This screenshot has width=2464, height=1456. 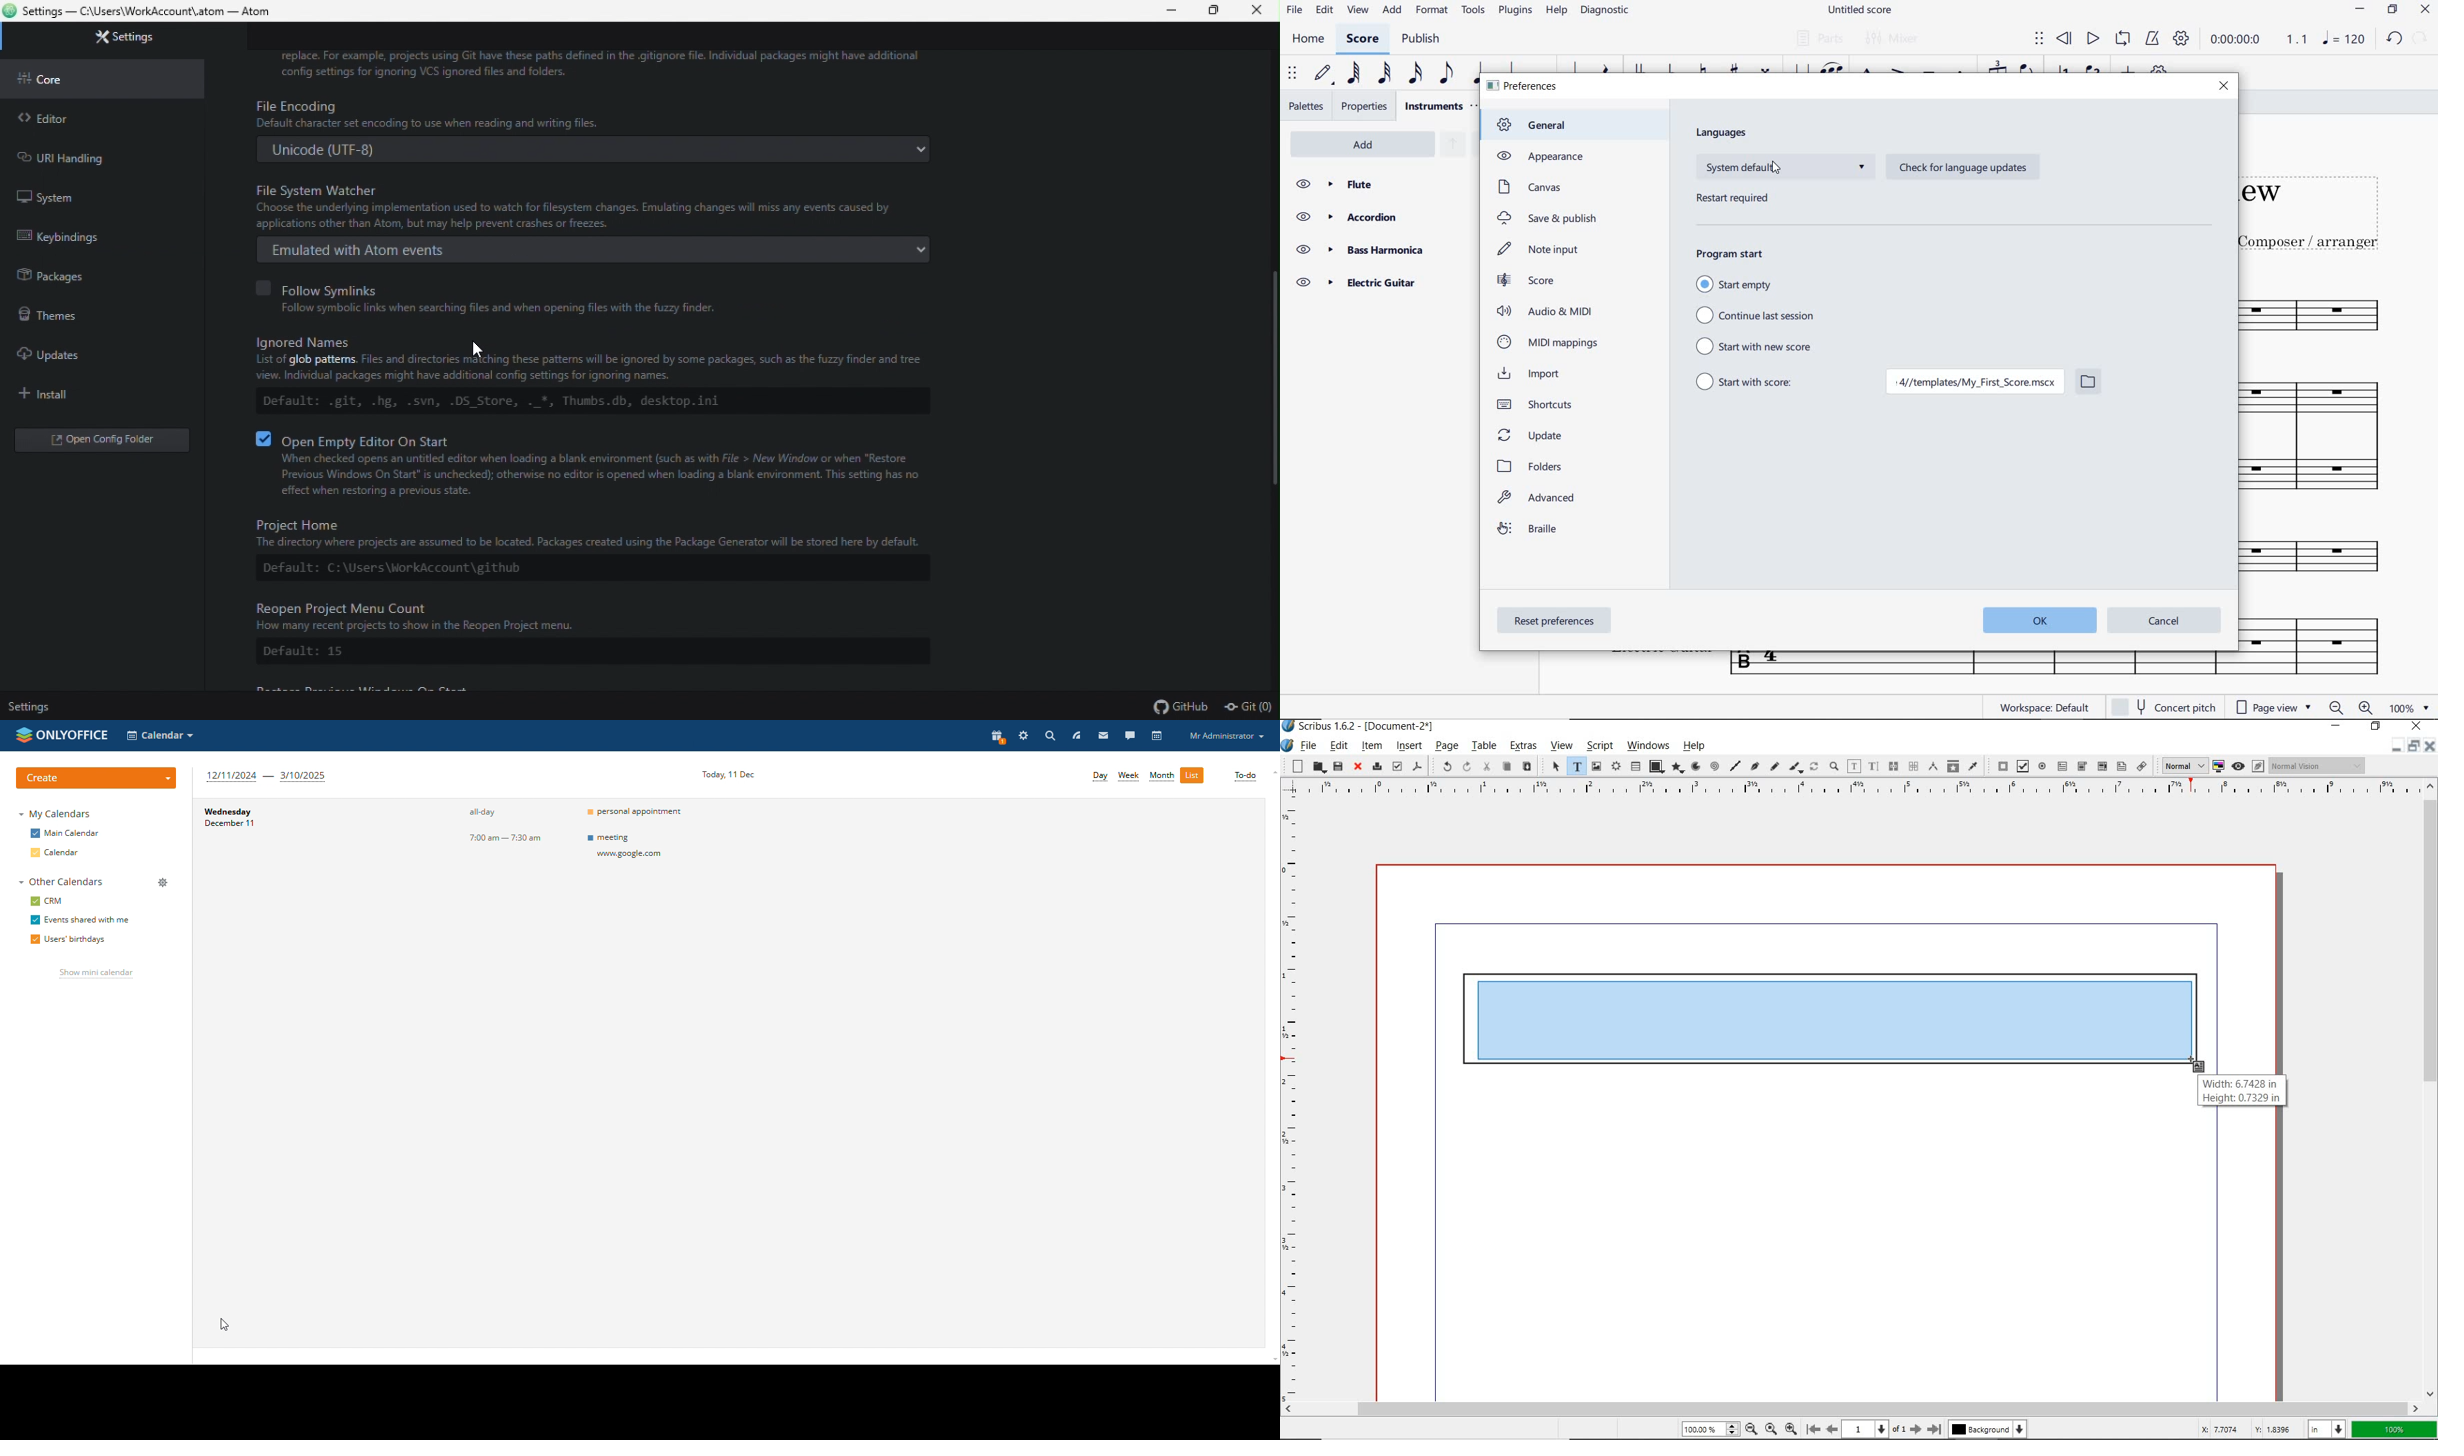 I want to click on select item, so click(x=1555, y=766).